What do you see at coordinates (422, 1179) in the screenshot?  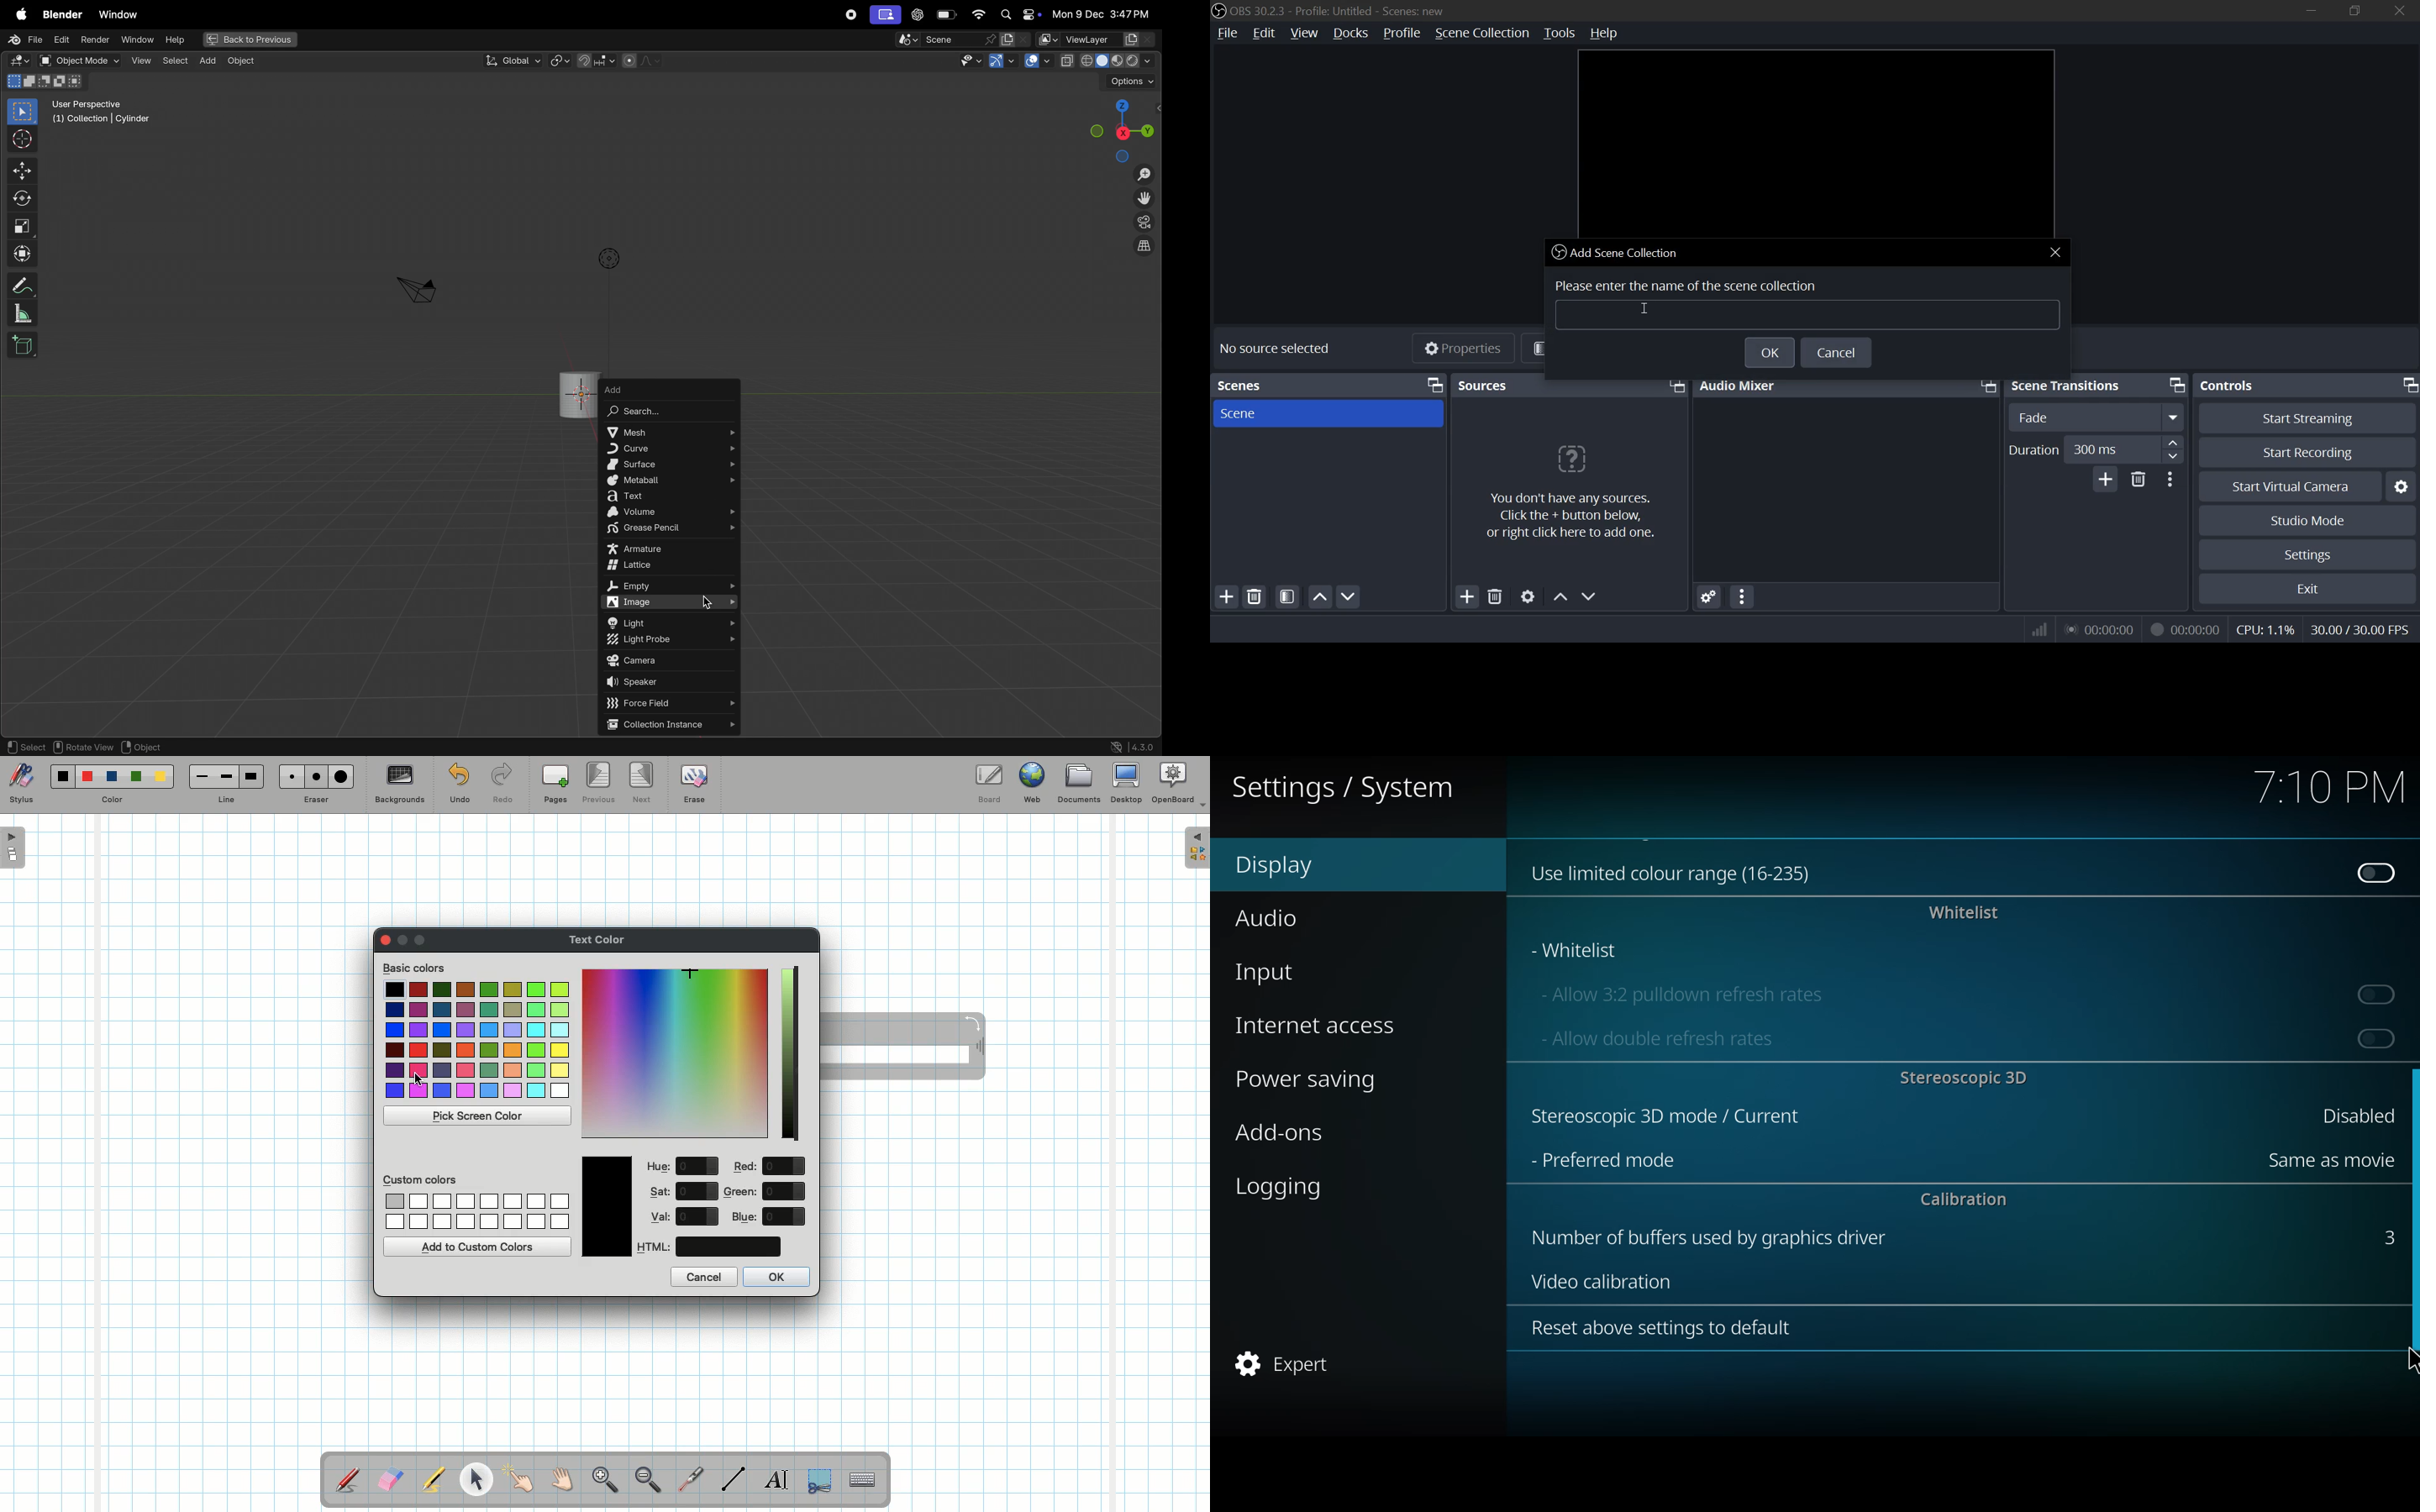 I see `Custom colors` at bounding box center [422, 1179].